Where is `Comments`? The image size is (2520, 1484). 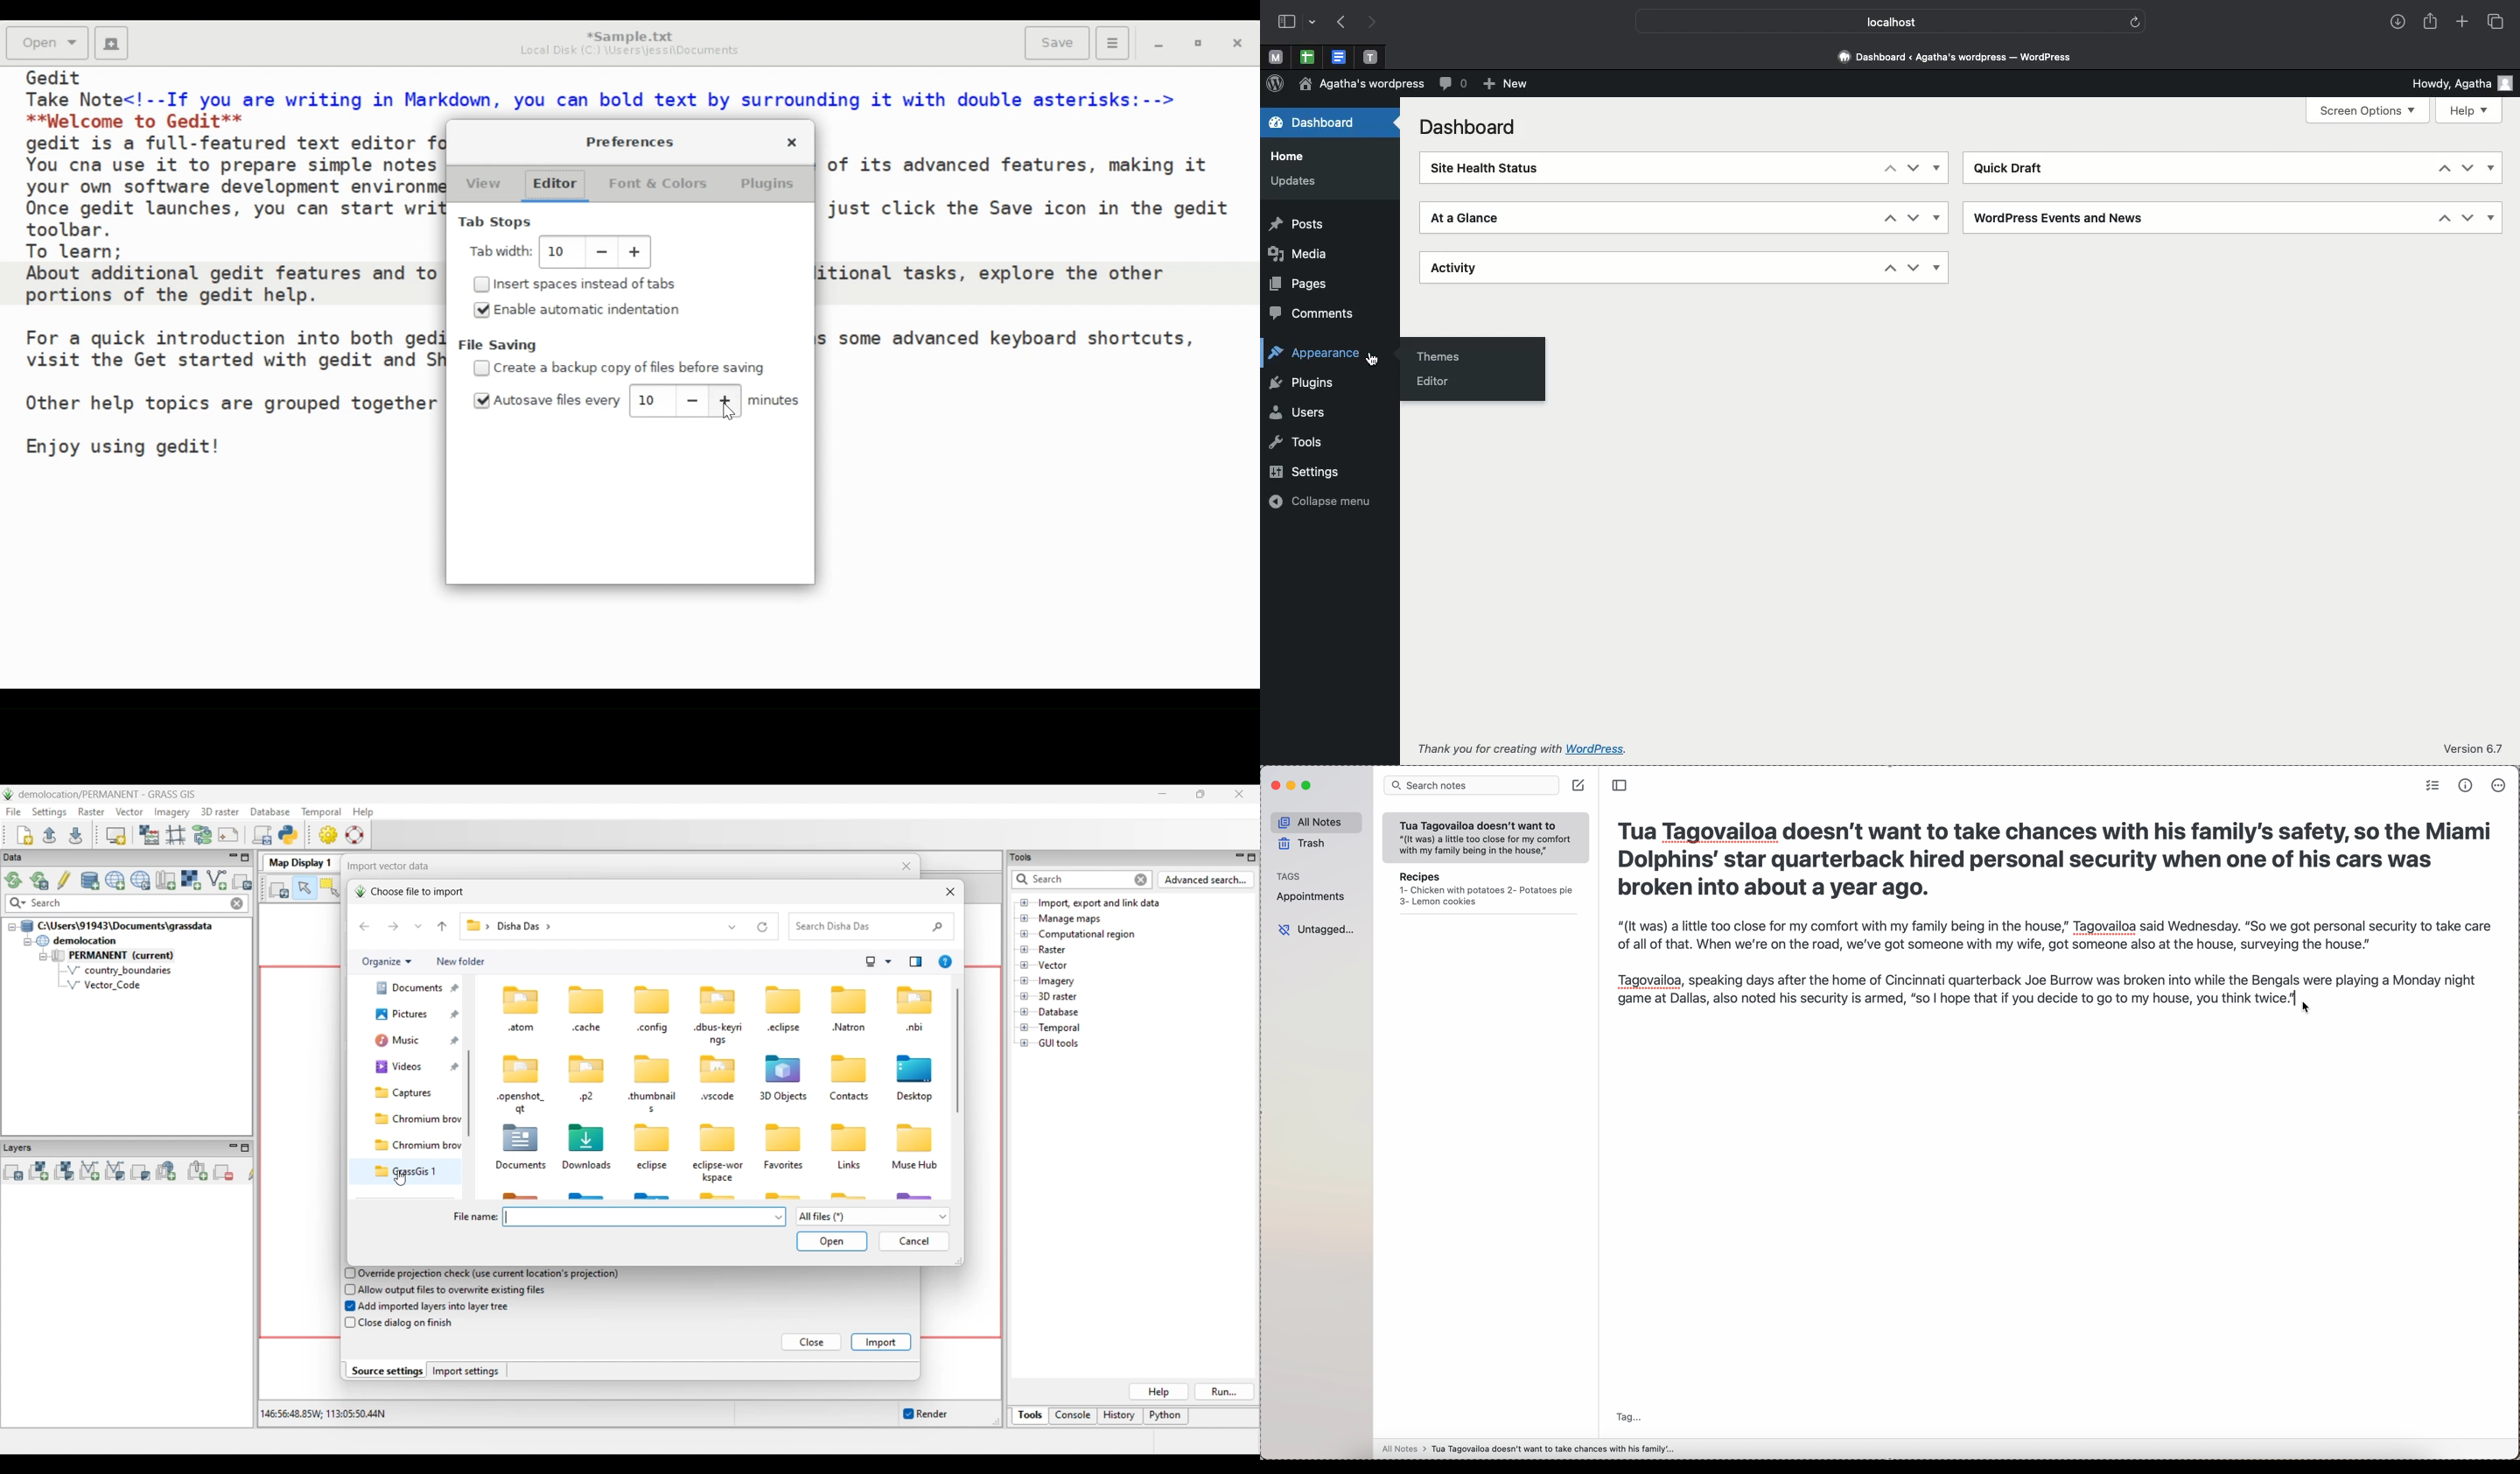
Comments is located at coordinates (1314, 312).